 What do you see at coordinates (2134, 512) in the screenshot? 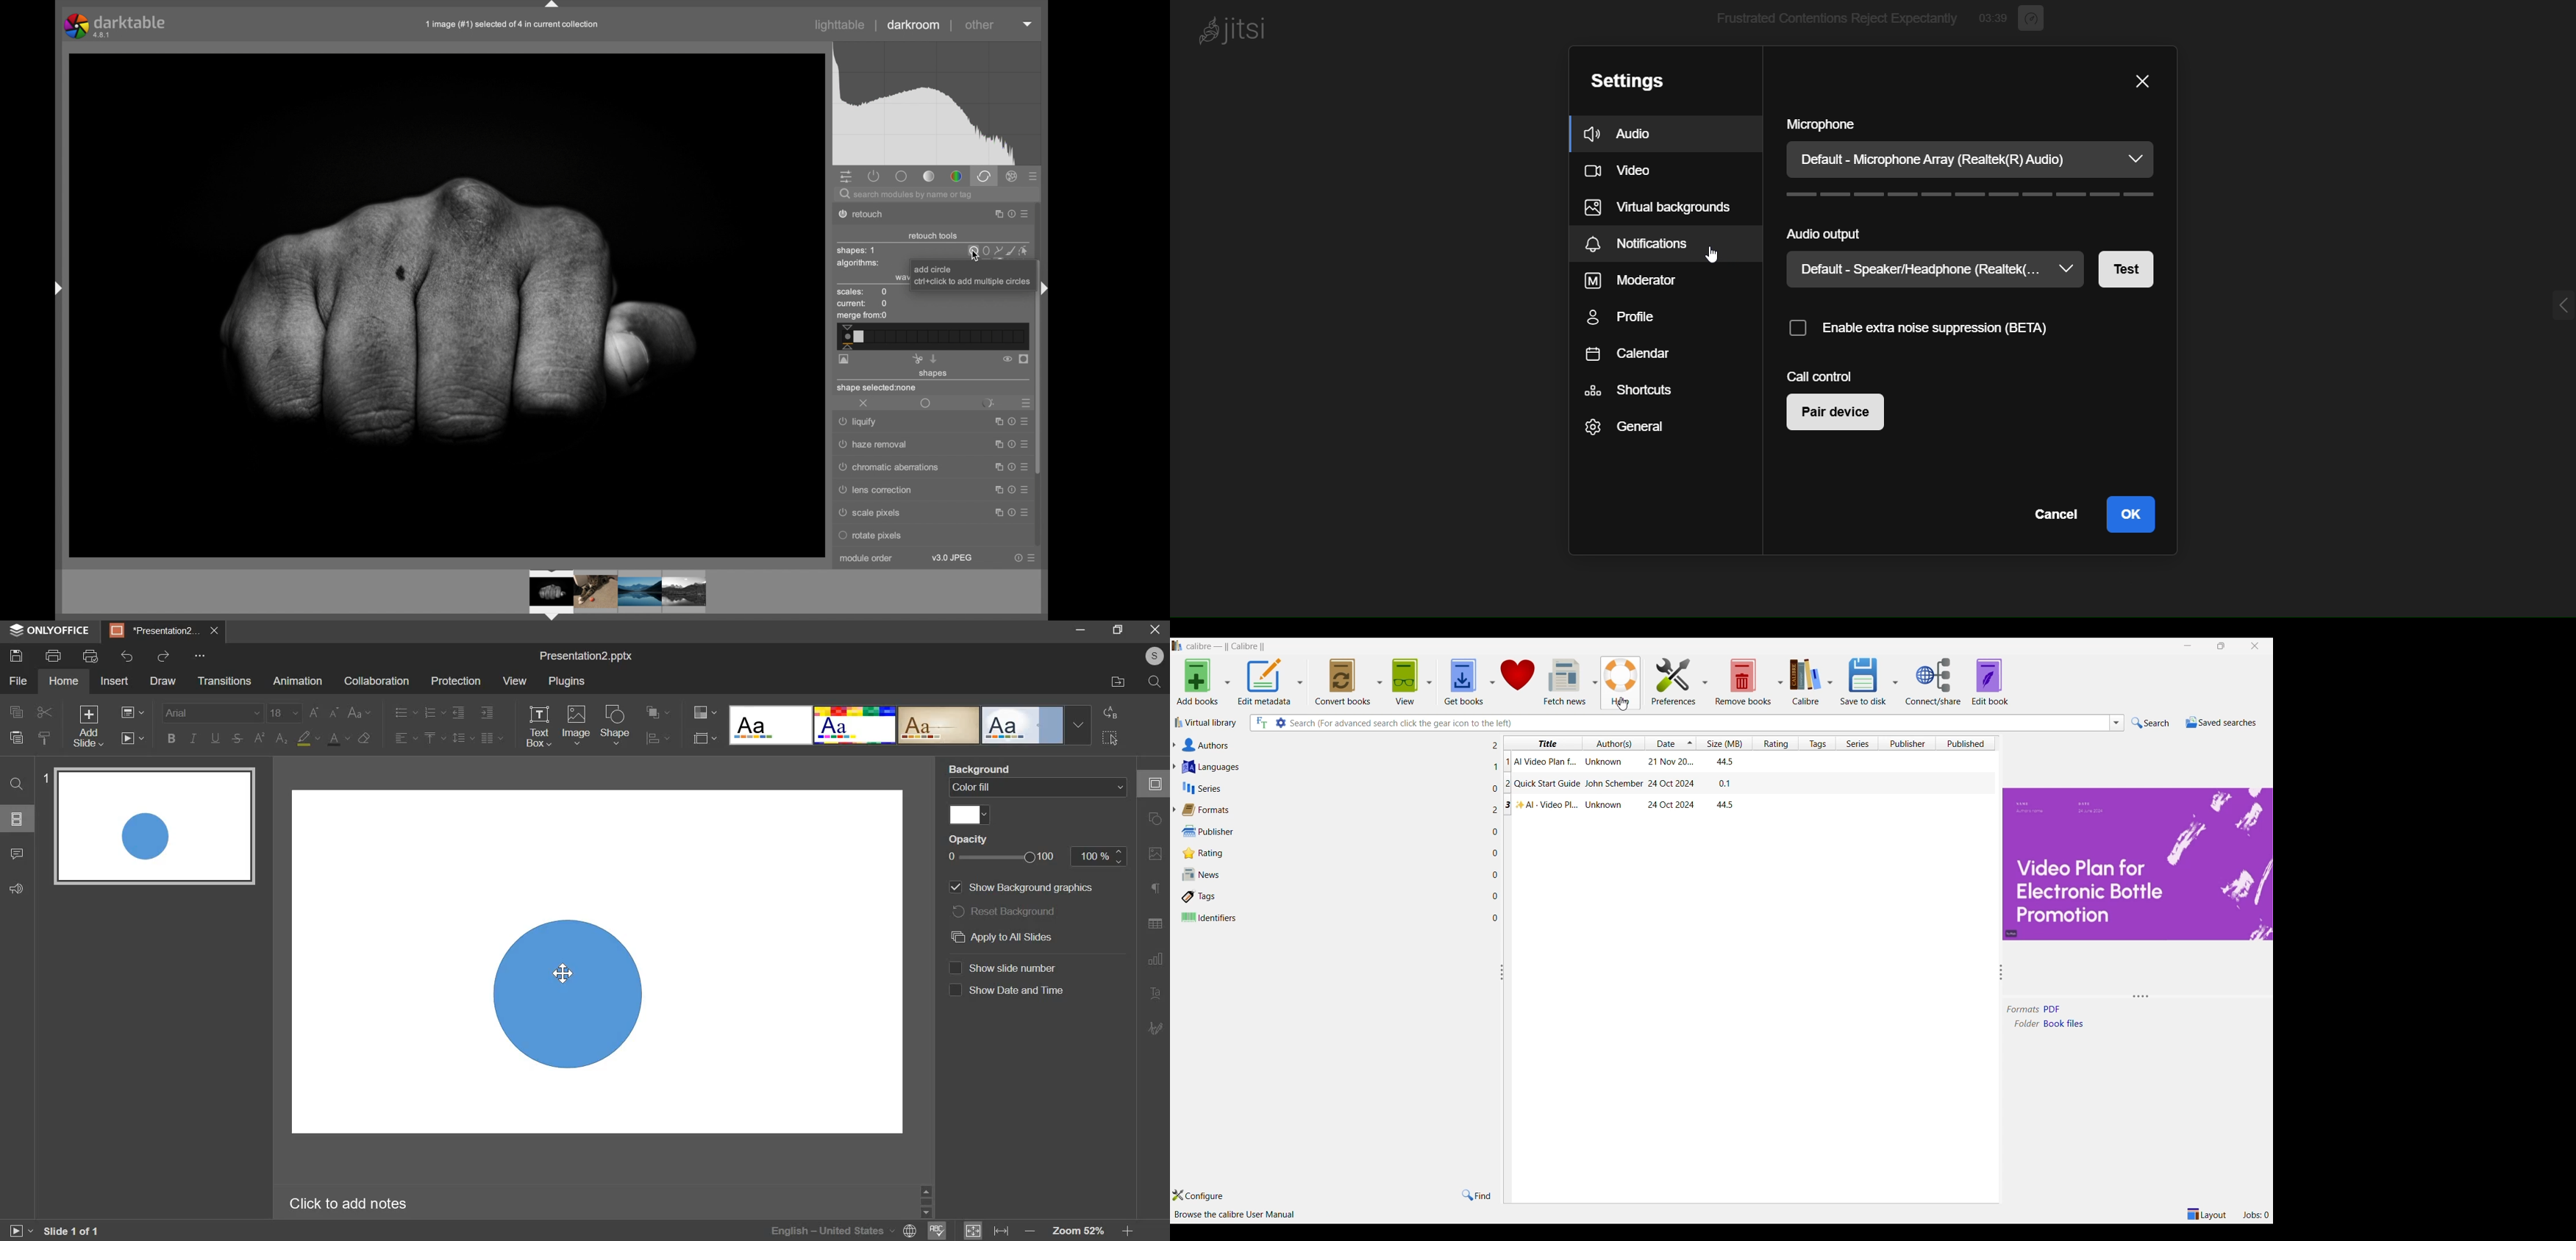
I see `Ok` at bounding box center [2134, 512].